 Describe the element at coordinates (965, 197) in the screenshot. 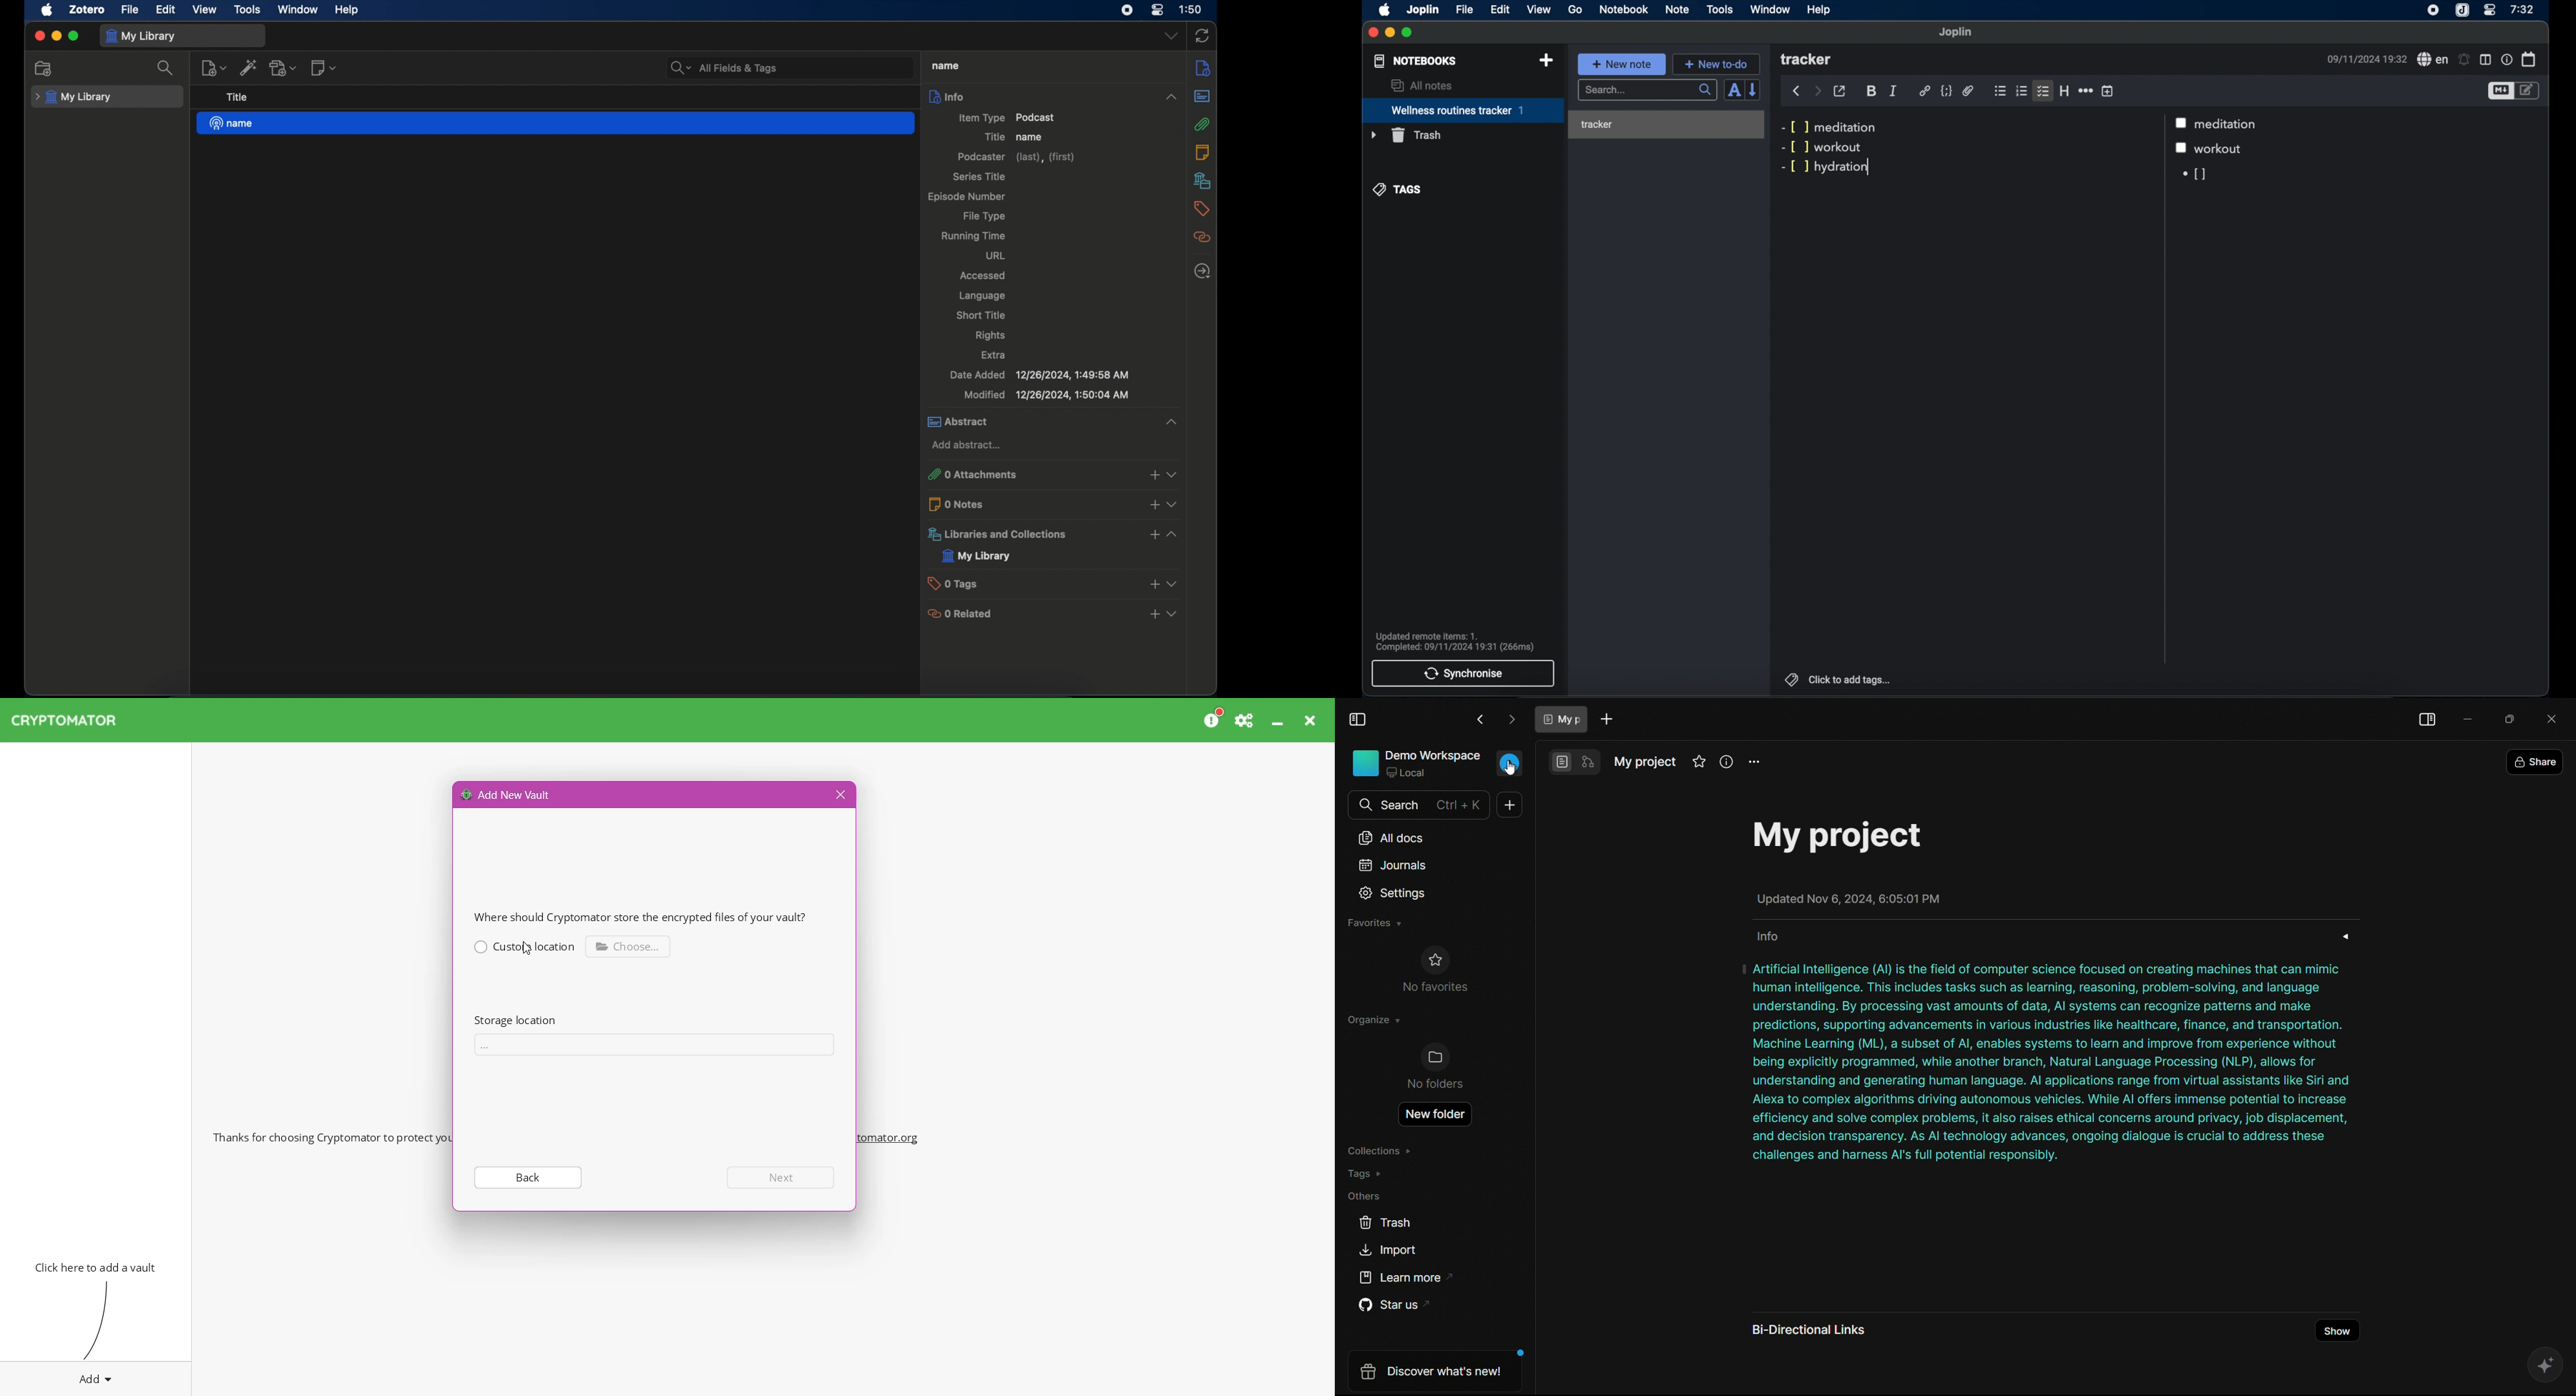

I see `episode number` at that location.